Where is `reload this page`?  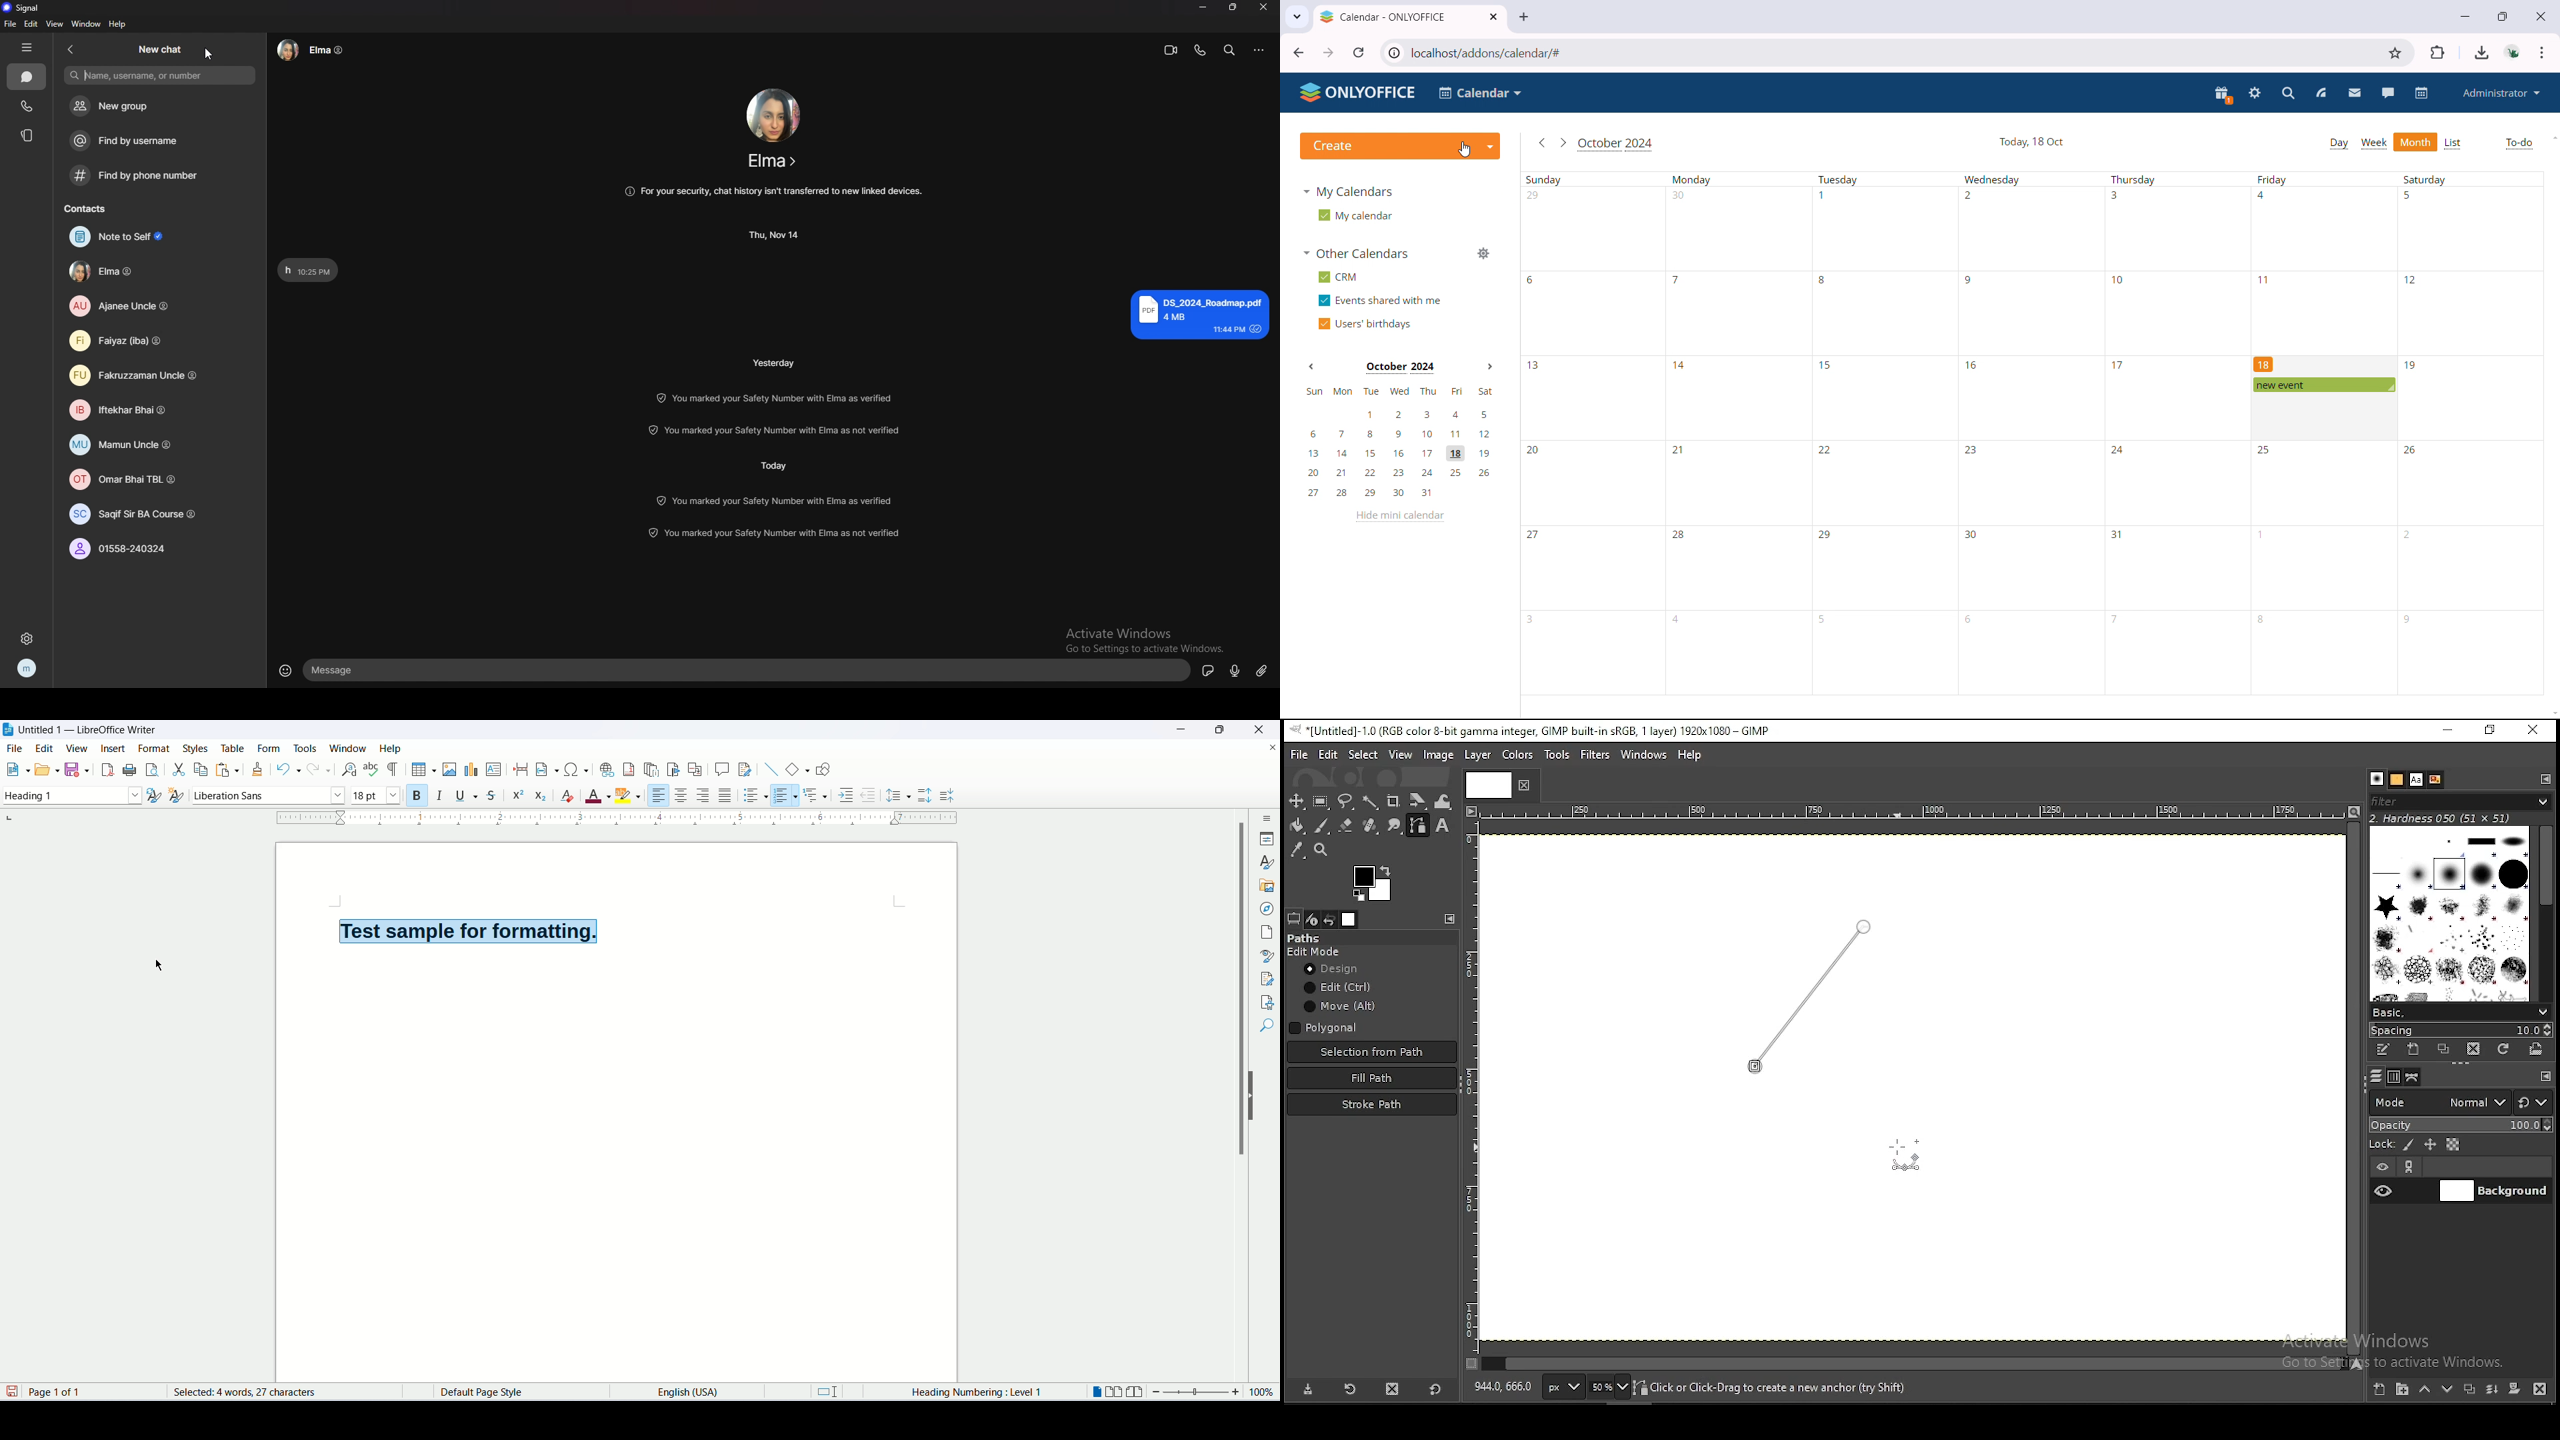 reload this page is located at coordinates (1359, 52).